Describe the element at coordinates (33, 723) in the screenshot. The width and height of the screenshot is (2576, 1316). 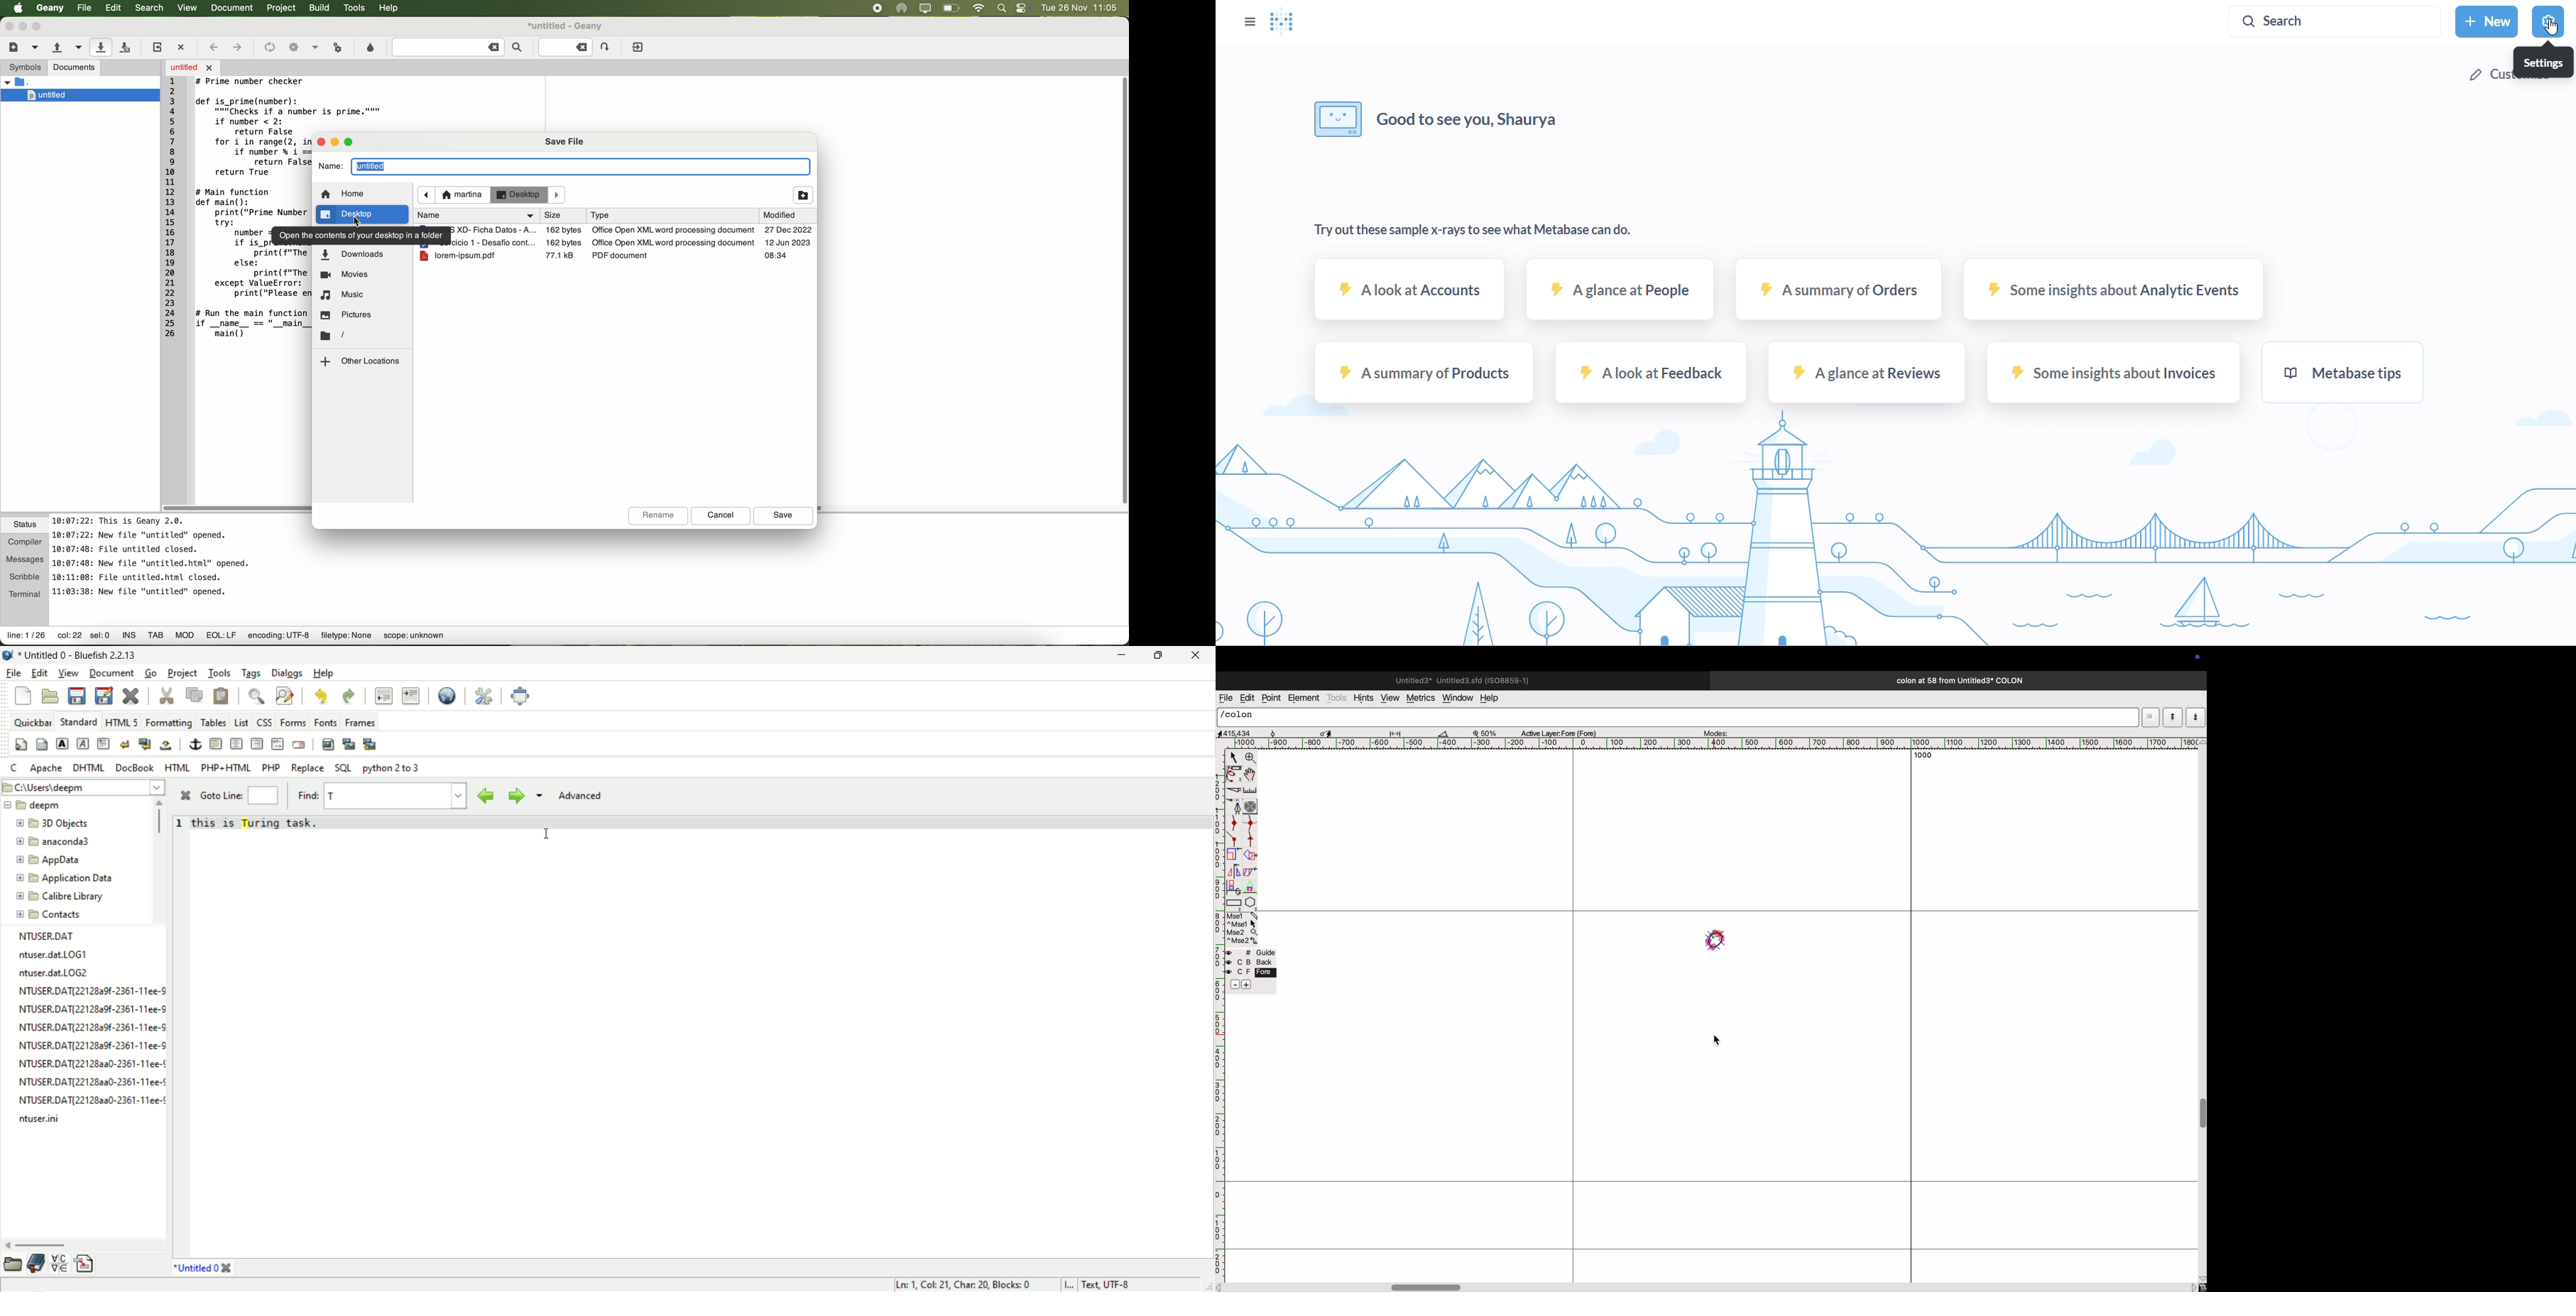
I see `quickbar` at that location.